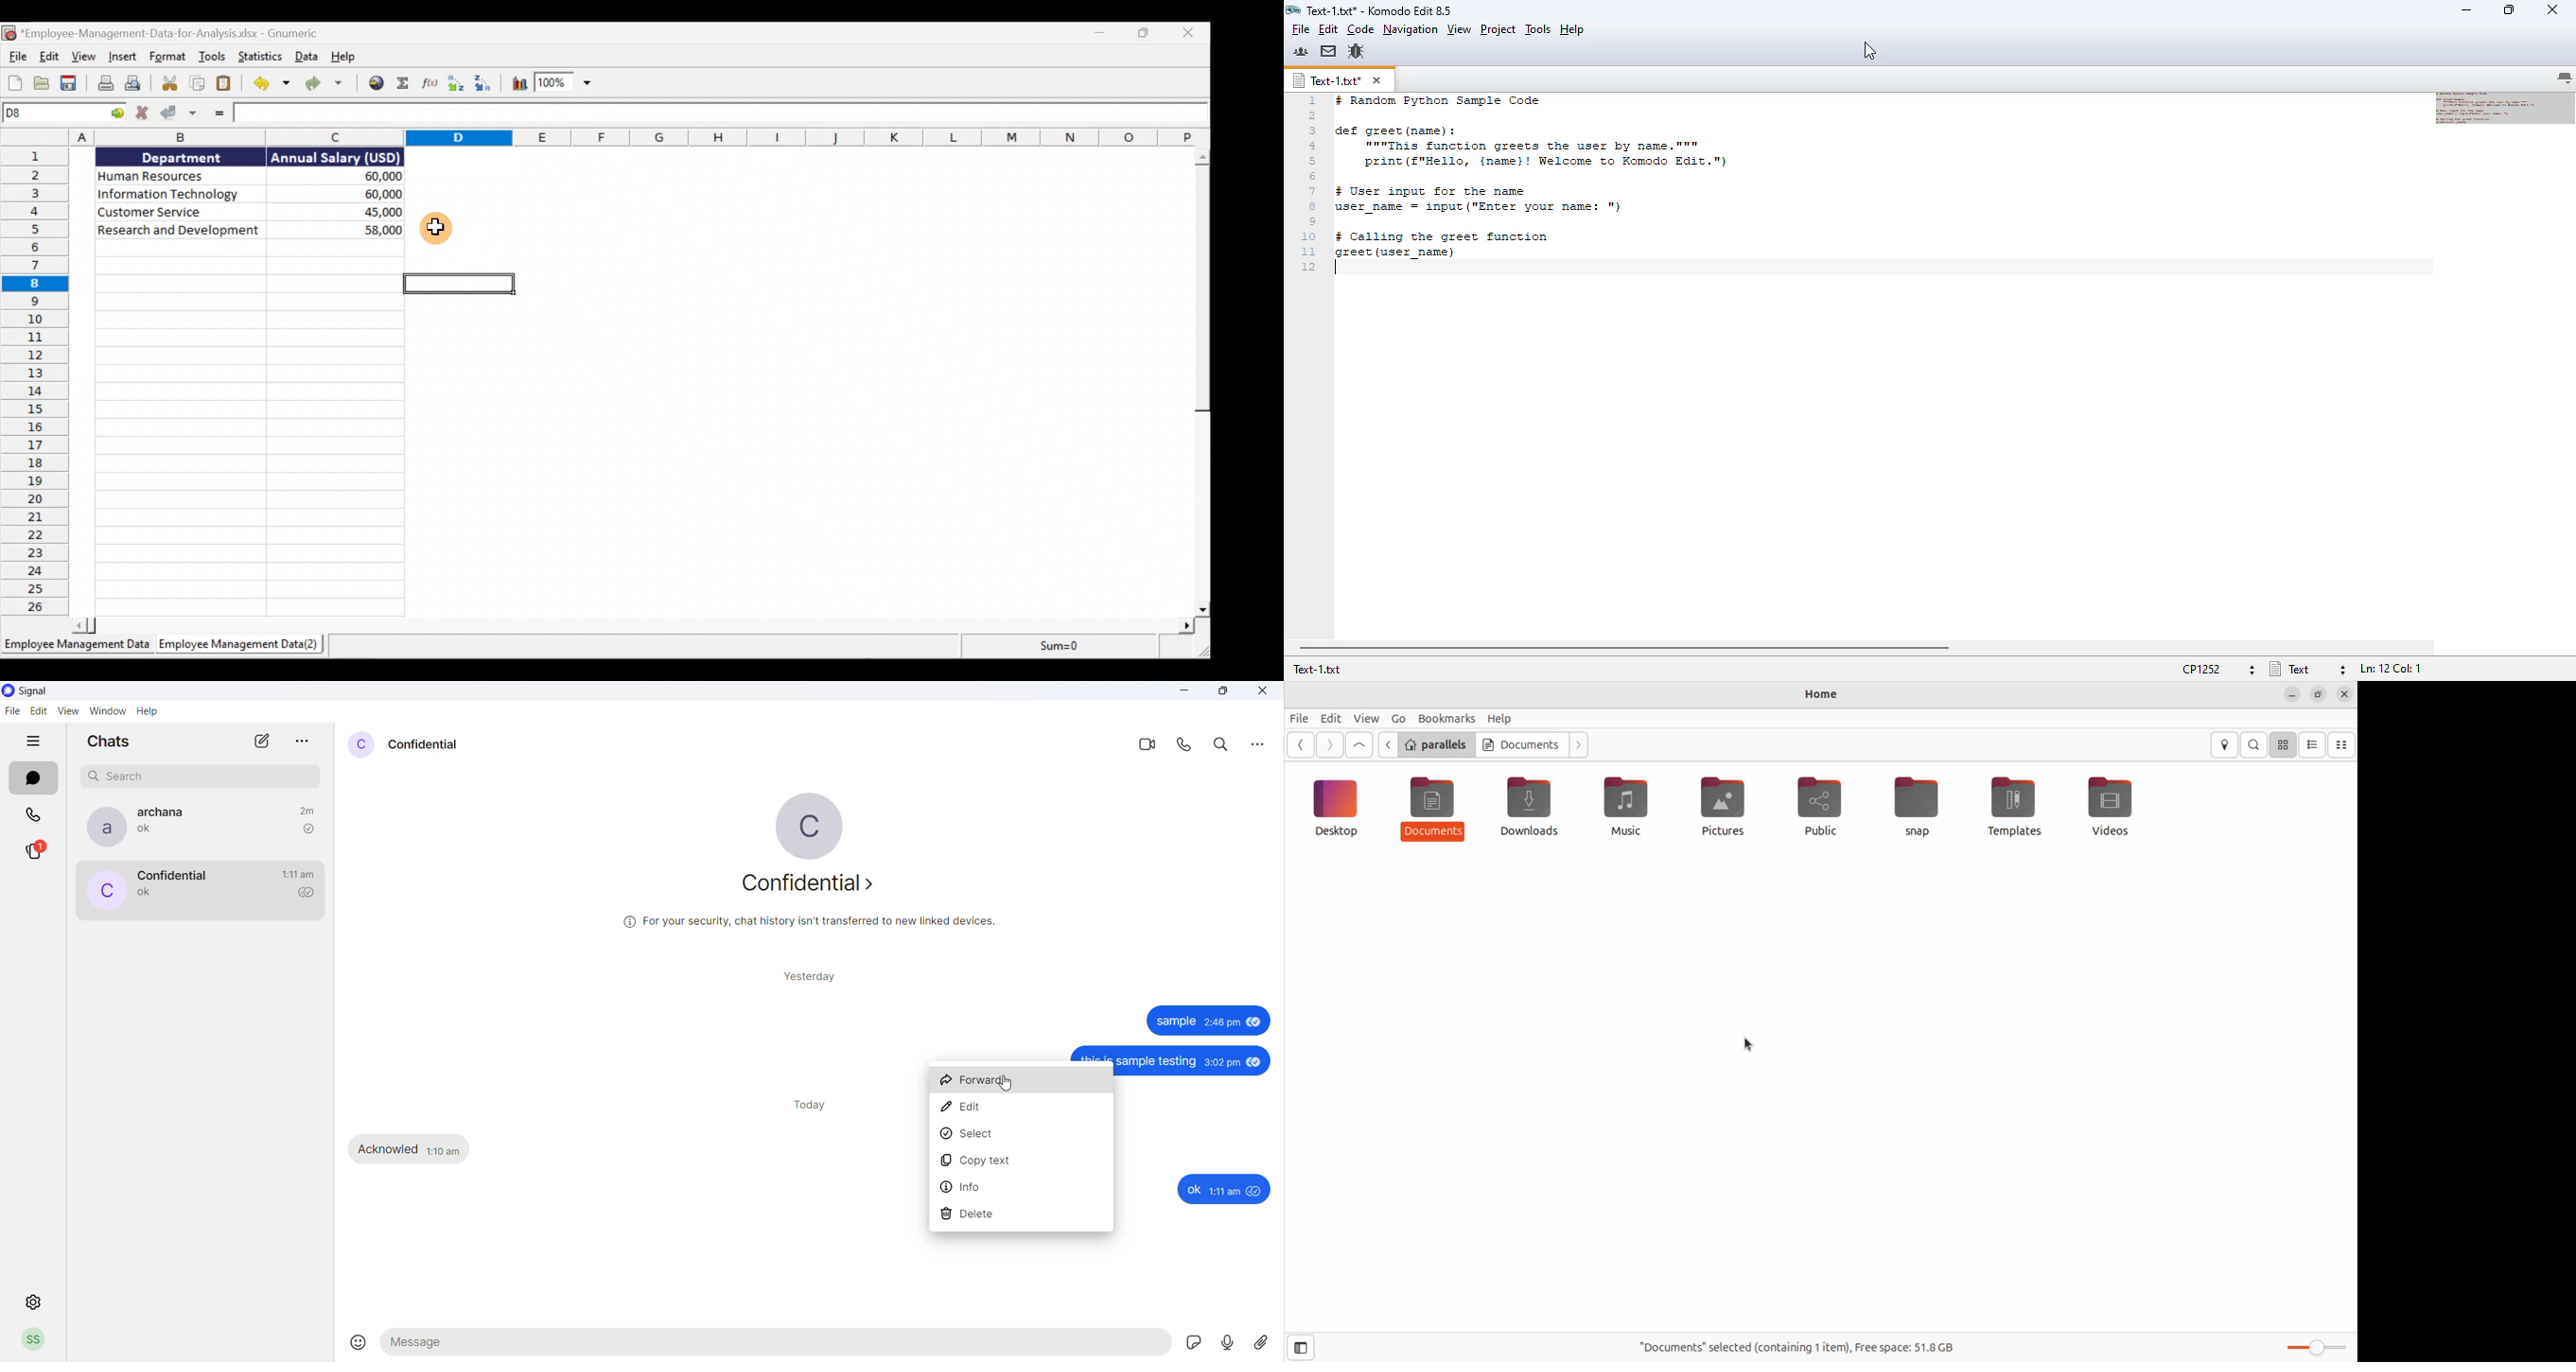 The image size is (2576, 1372). Describe the element at coordinates (1396, 718) in the screenshot. I see `Go` at that location.